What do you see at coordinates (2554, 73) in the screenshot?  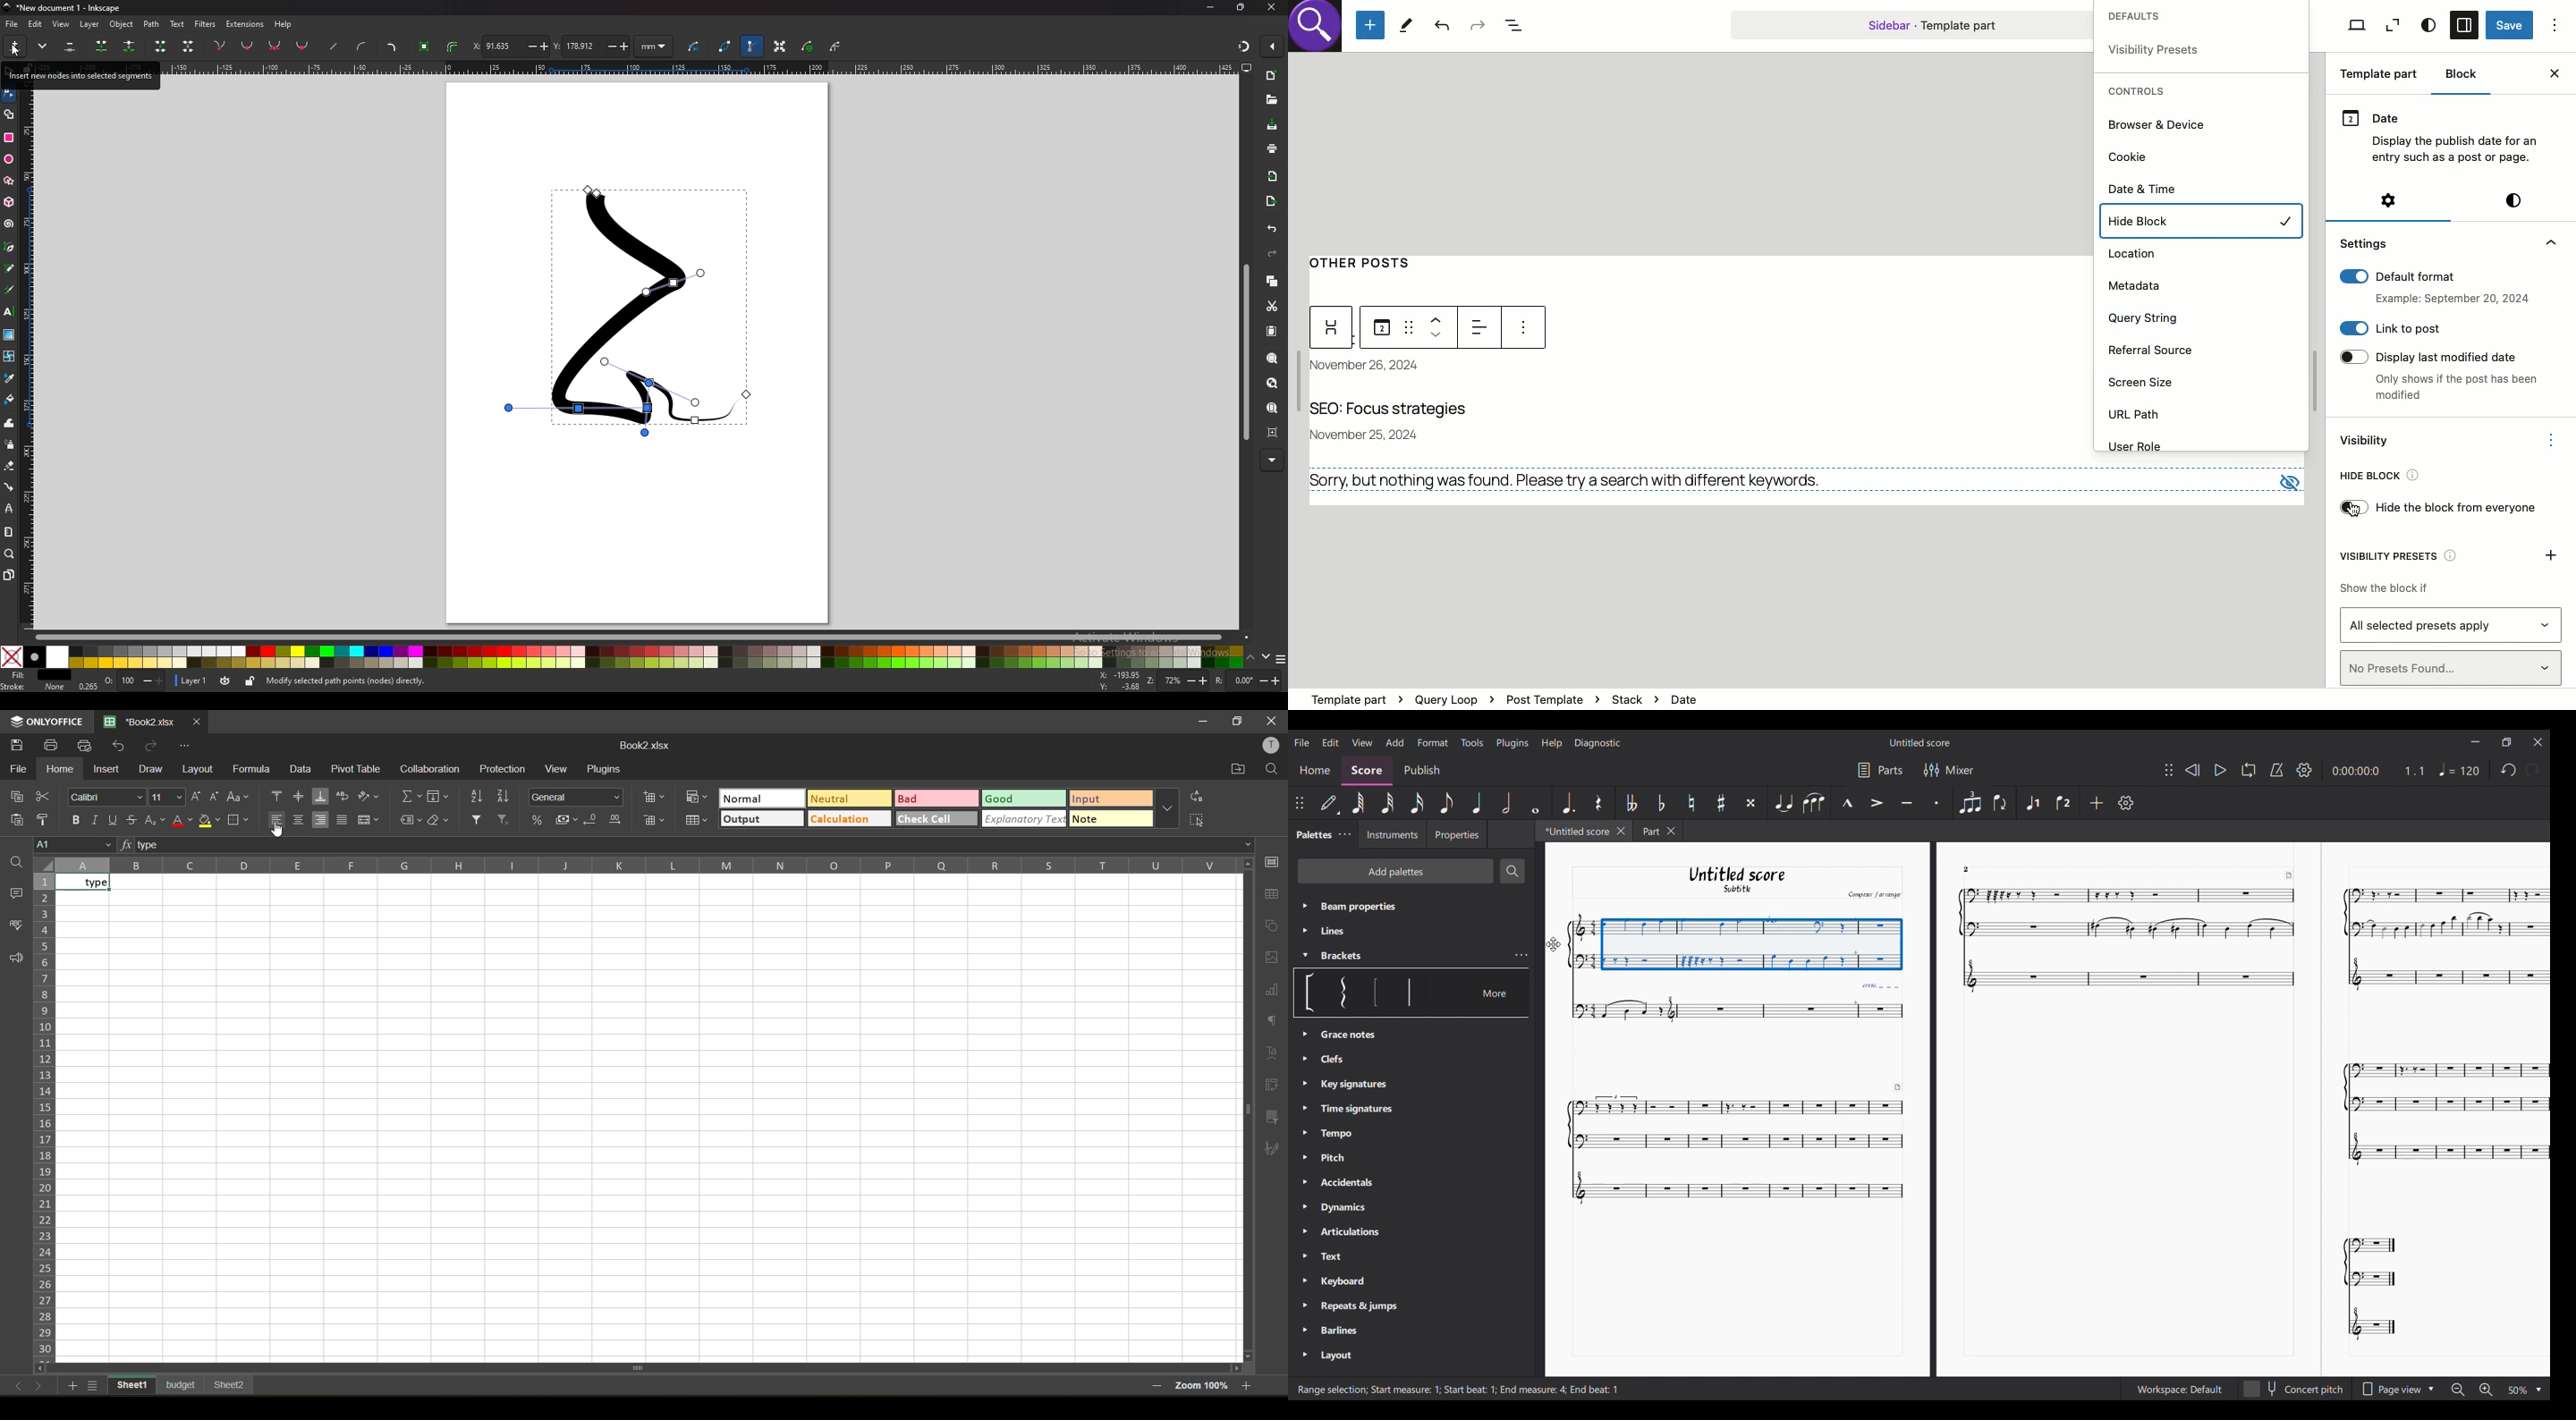 I see `Close` at bounding box center [2554, 73].